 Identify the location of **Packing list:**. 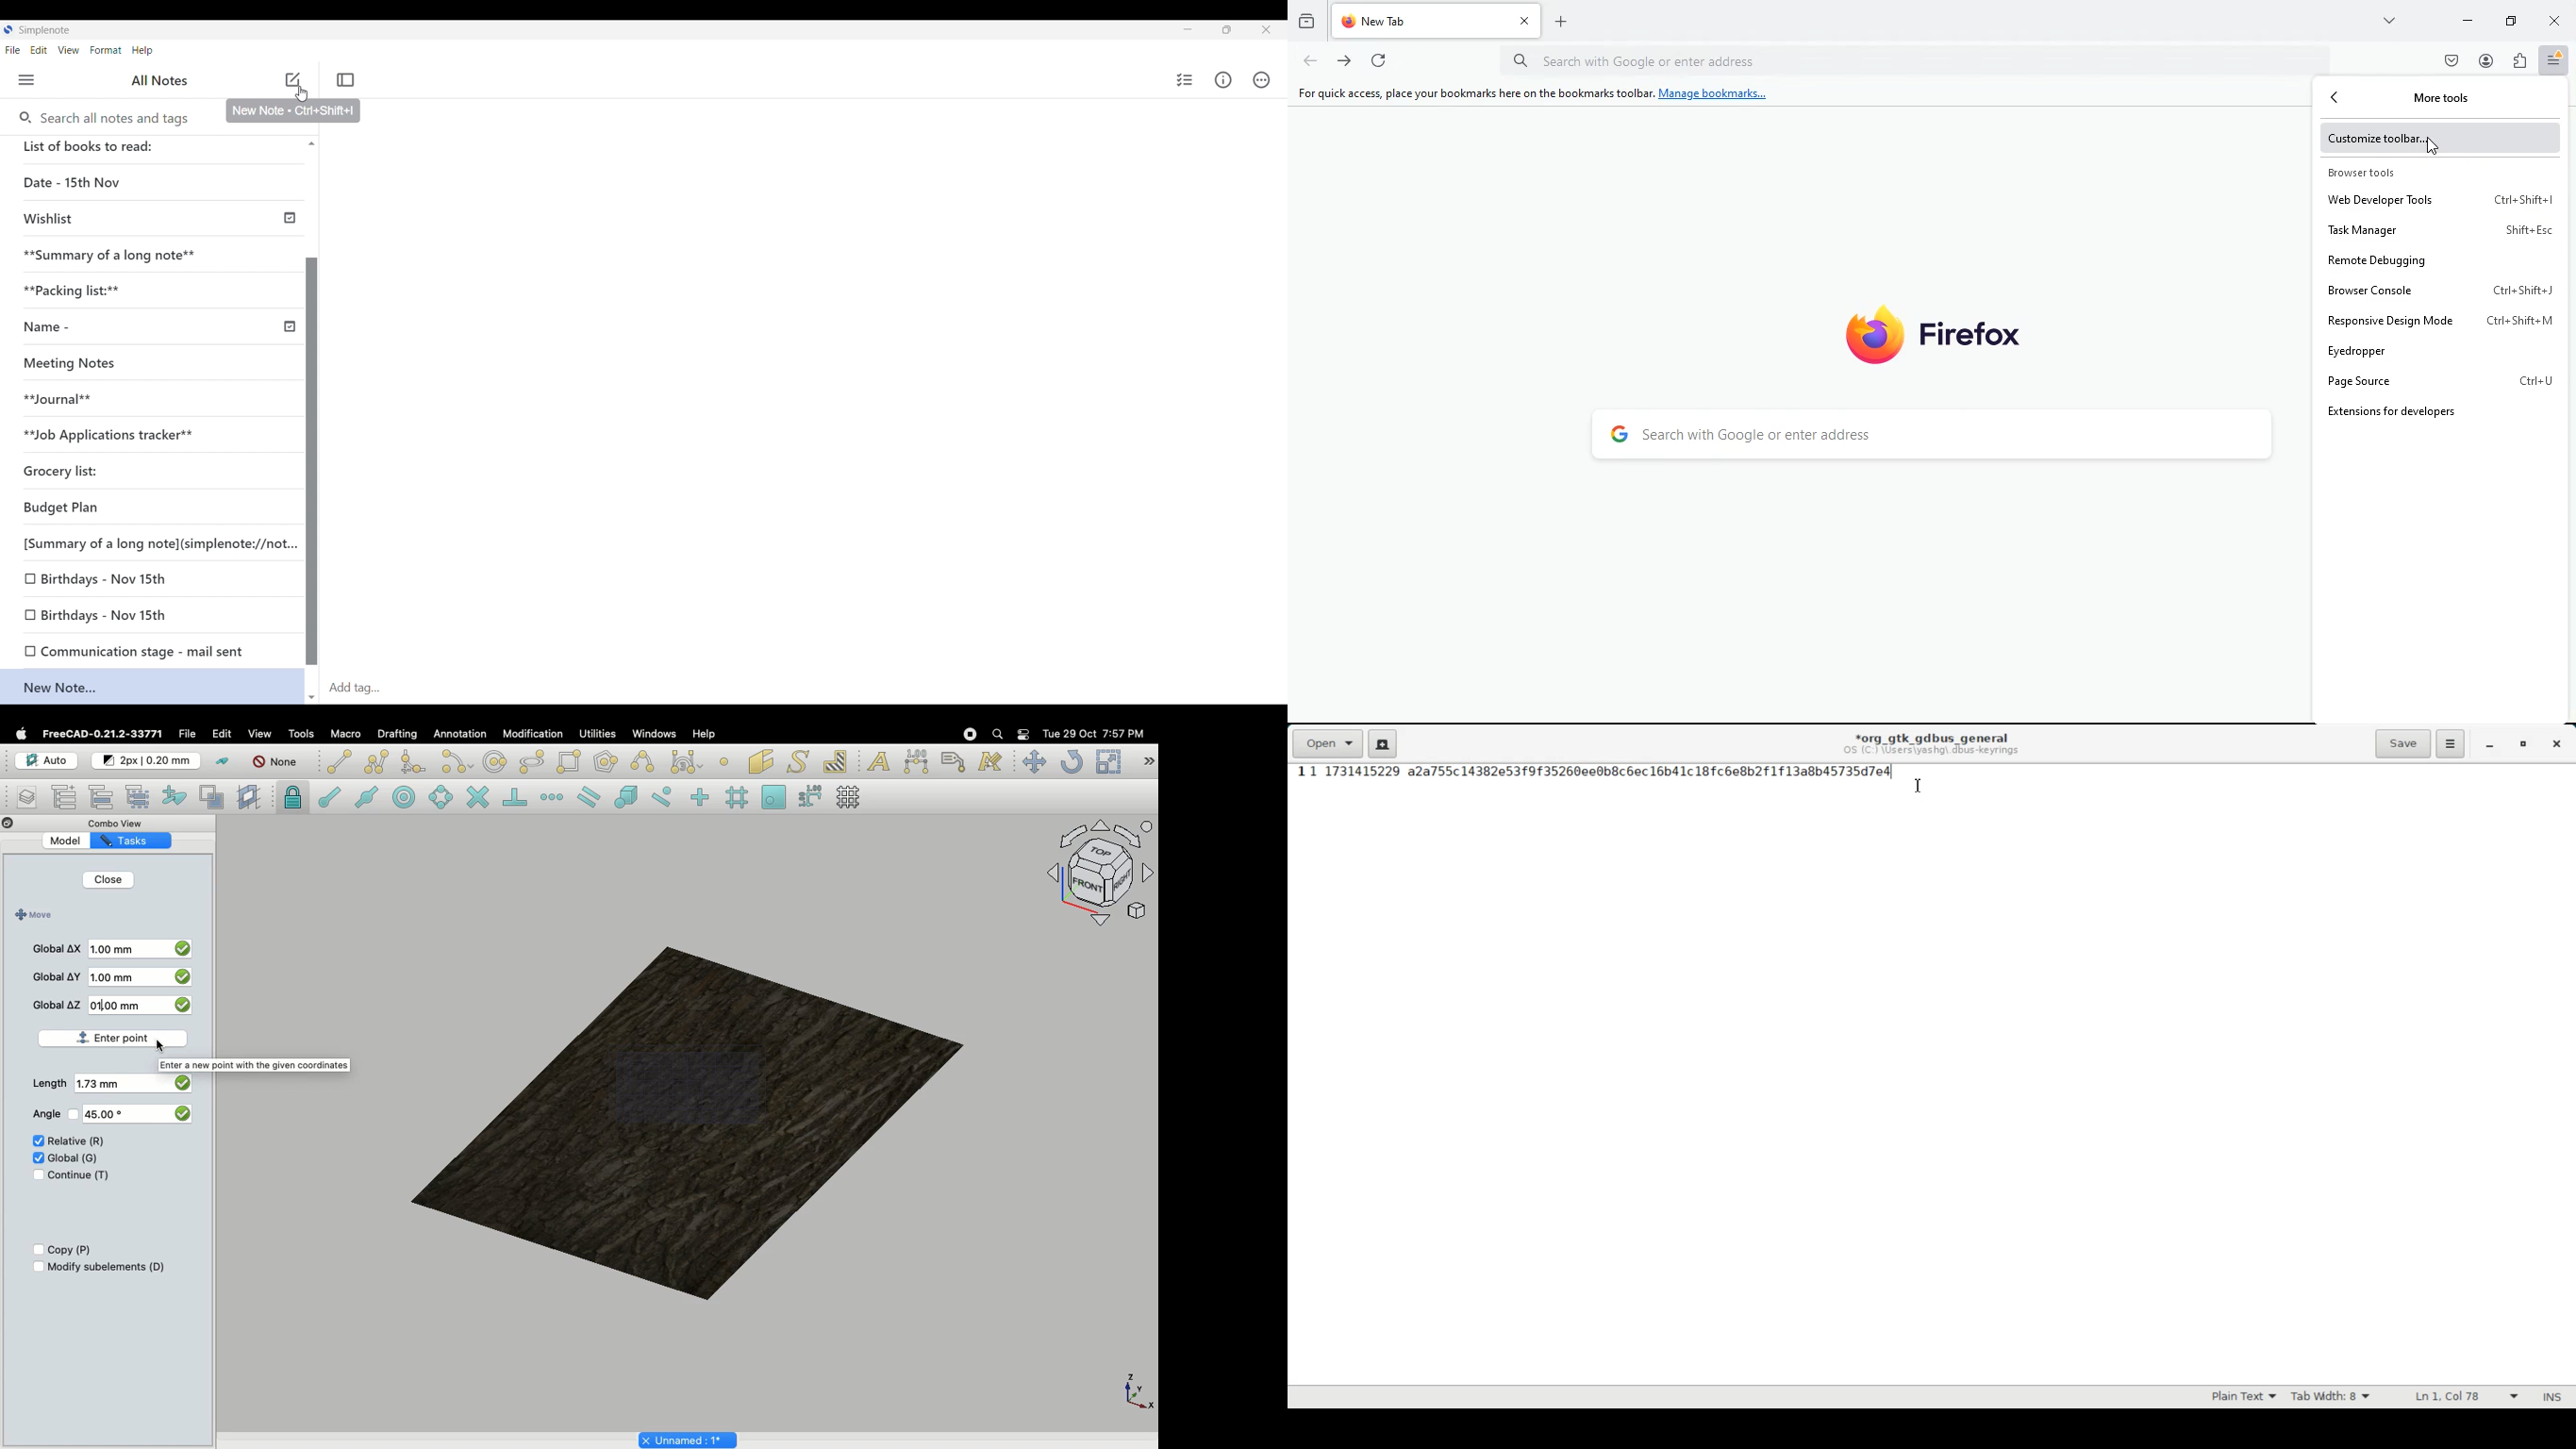
(135, 290).